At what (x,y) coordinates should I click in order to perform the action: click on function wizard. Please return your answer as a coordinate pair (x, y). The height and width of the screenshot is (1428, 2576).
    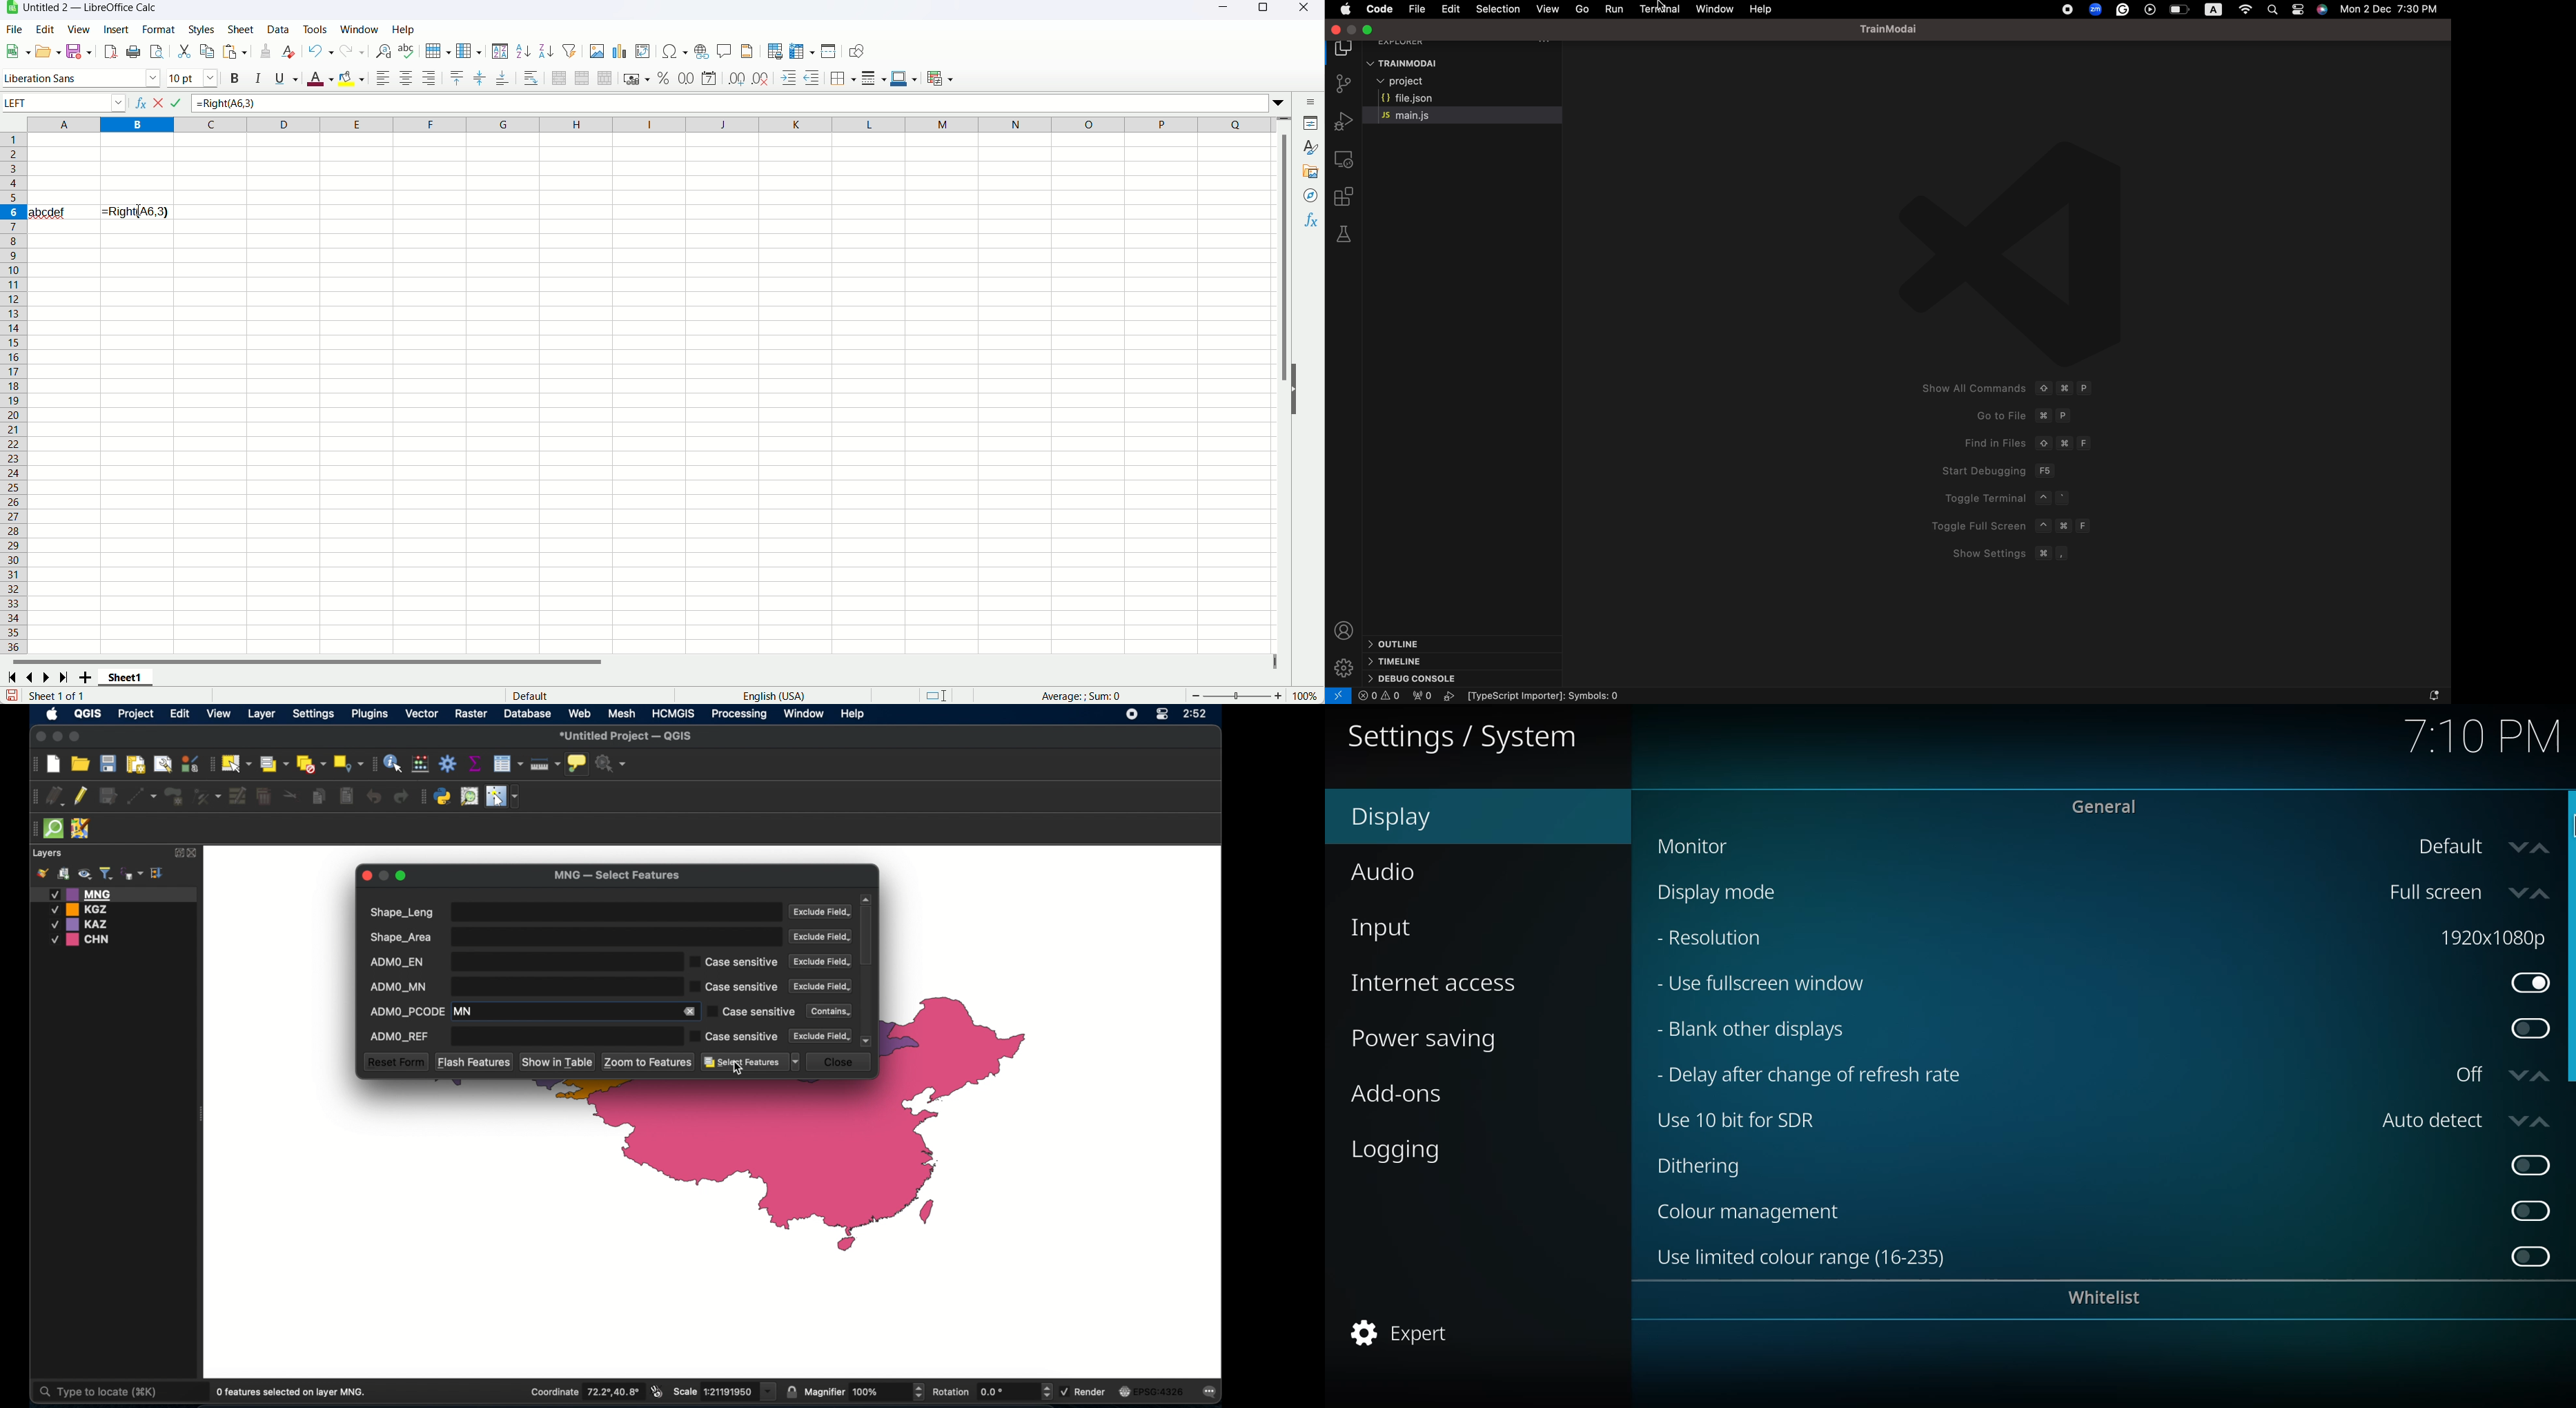
    Looking at the image, I should click on (138, 103).